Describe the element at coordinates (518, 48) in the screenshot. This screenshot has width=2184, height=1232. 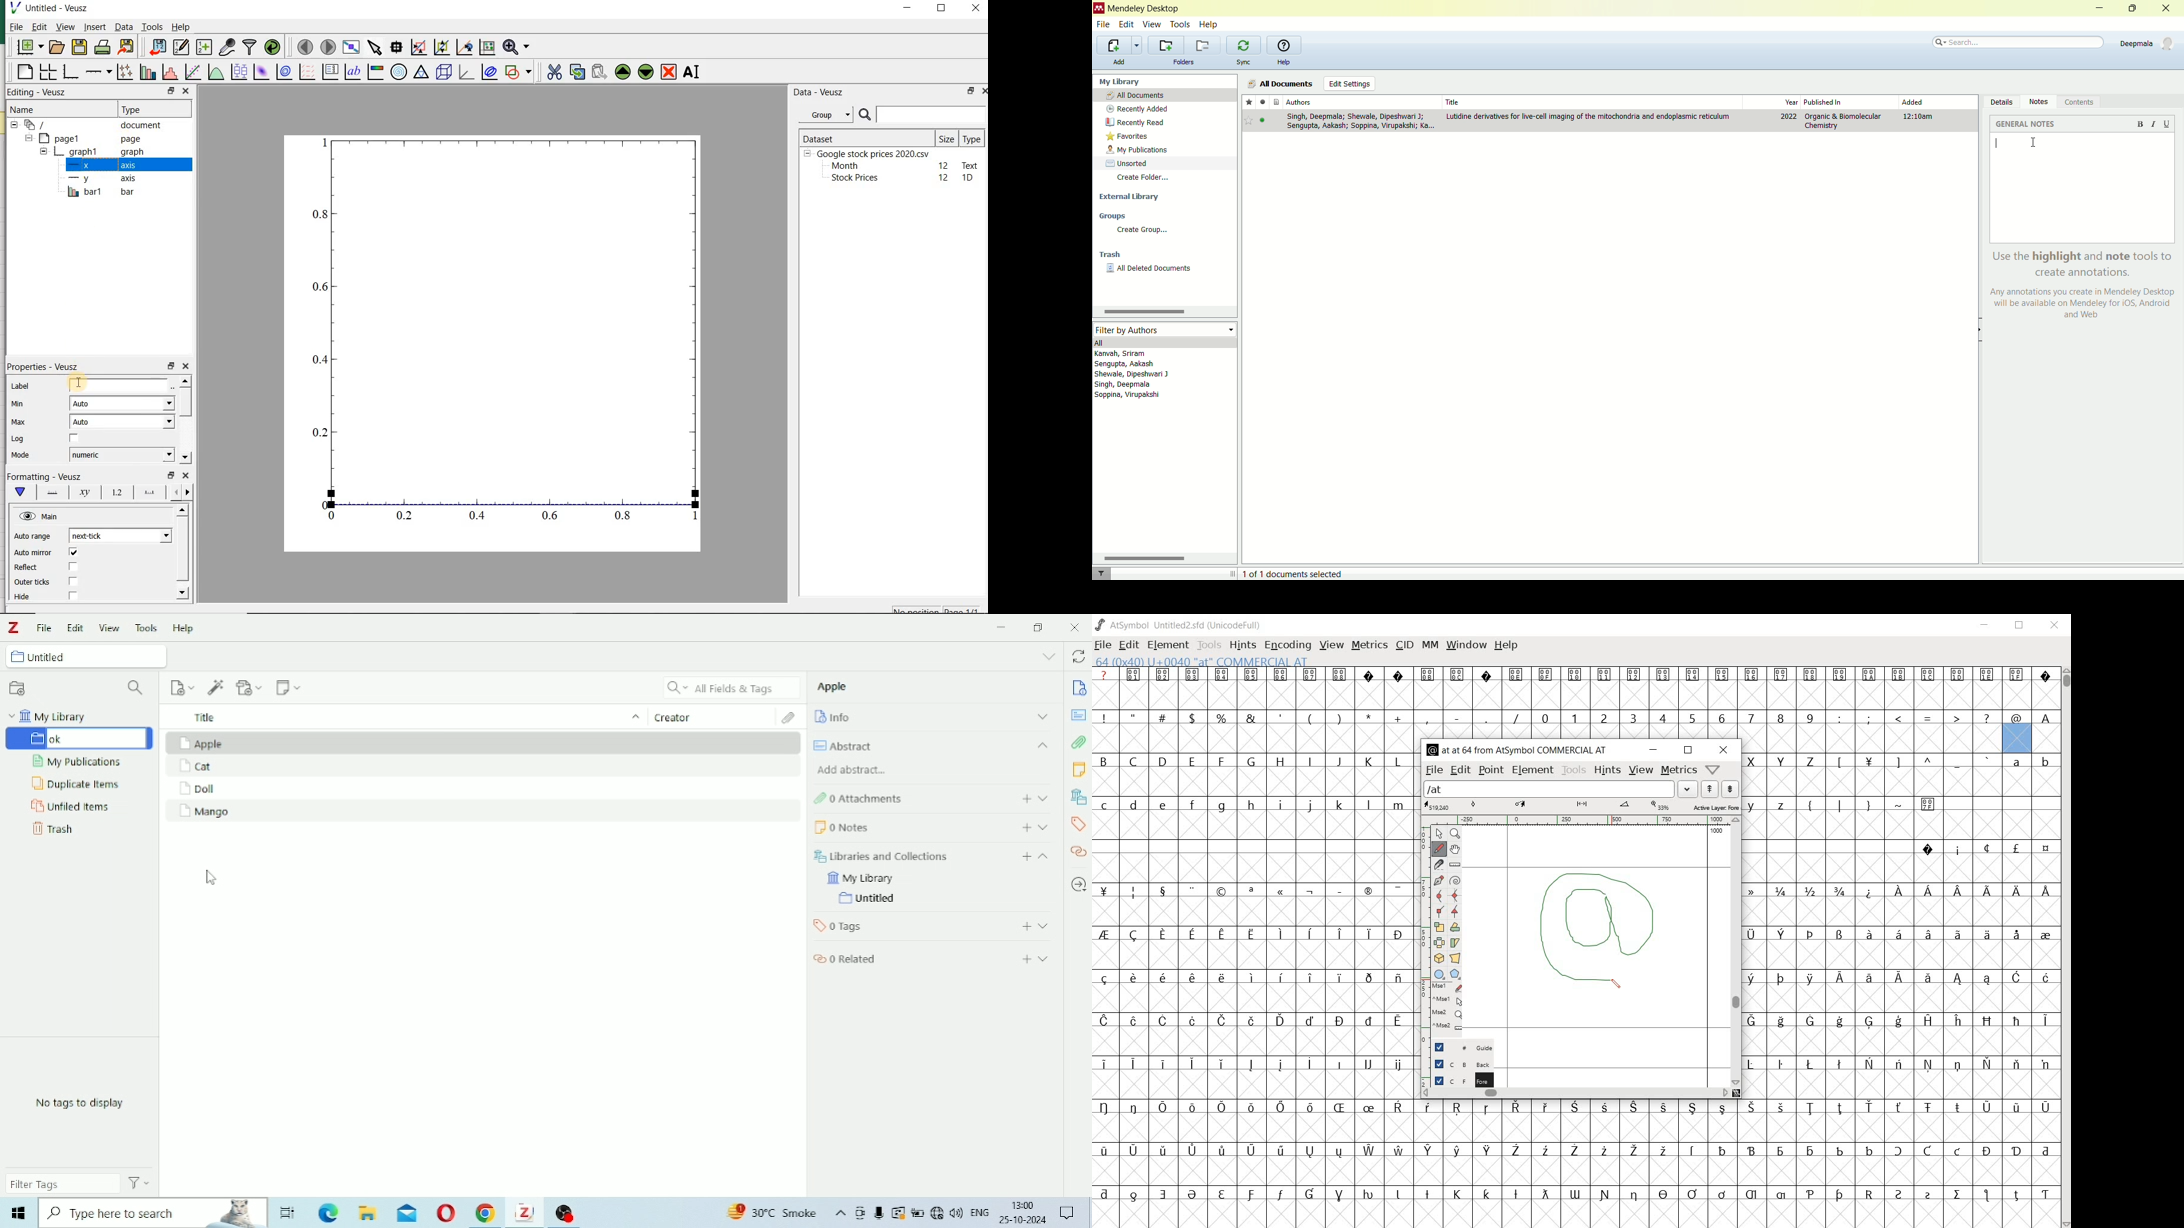
I see `zoom function menus` at that location.